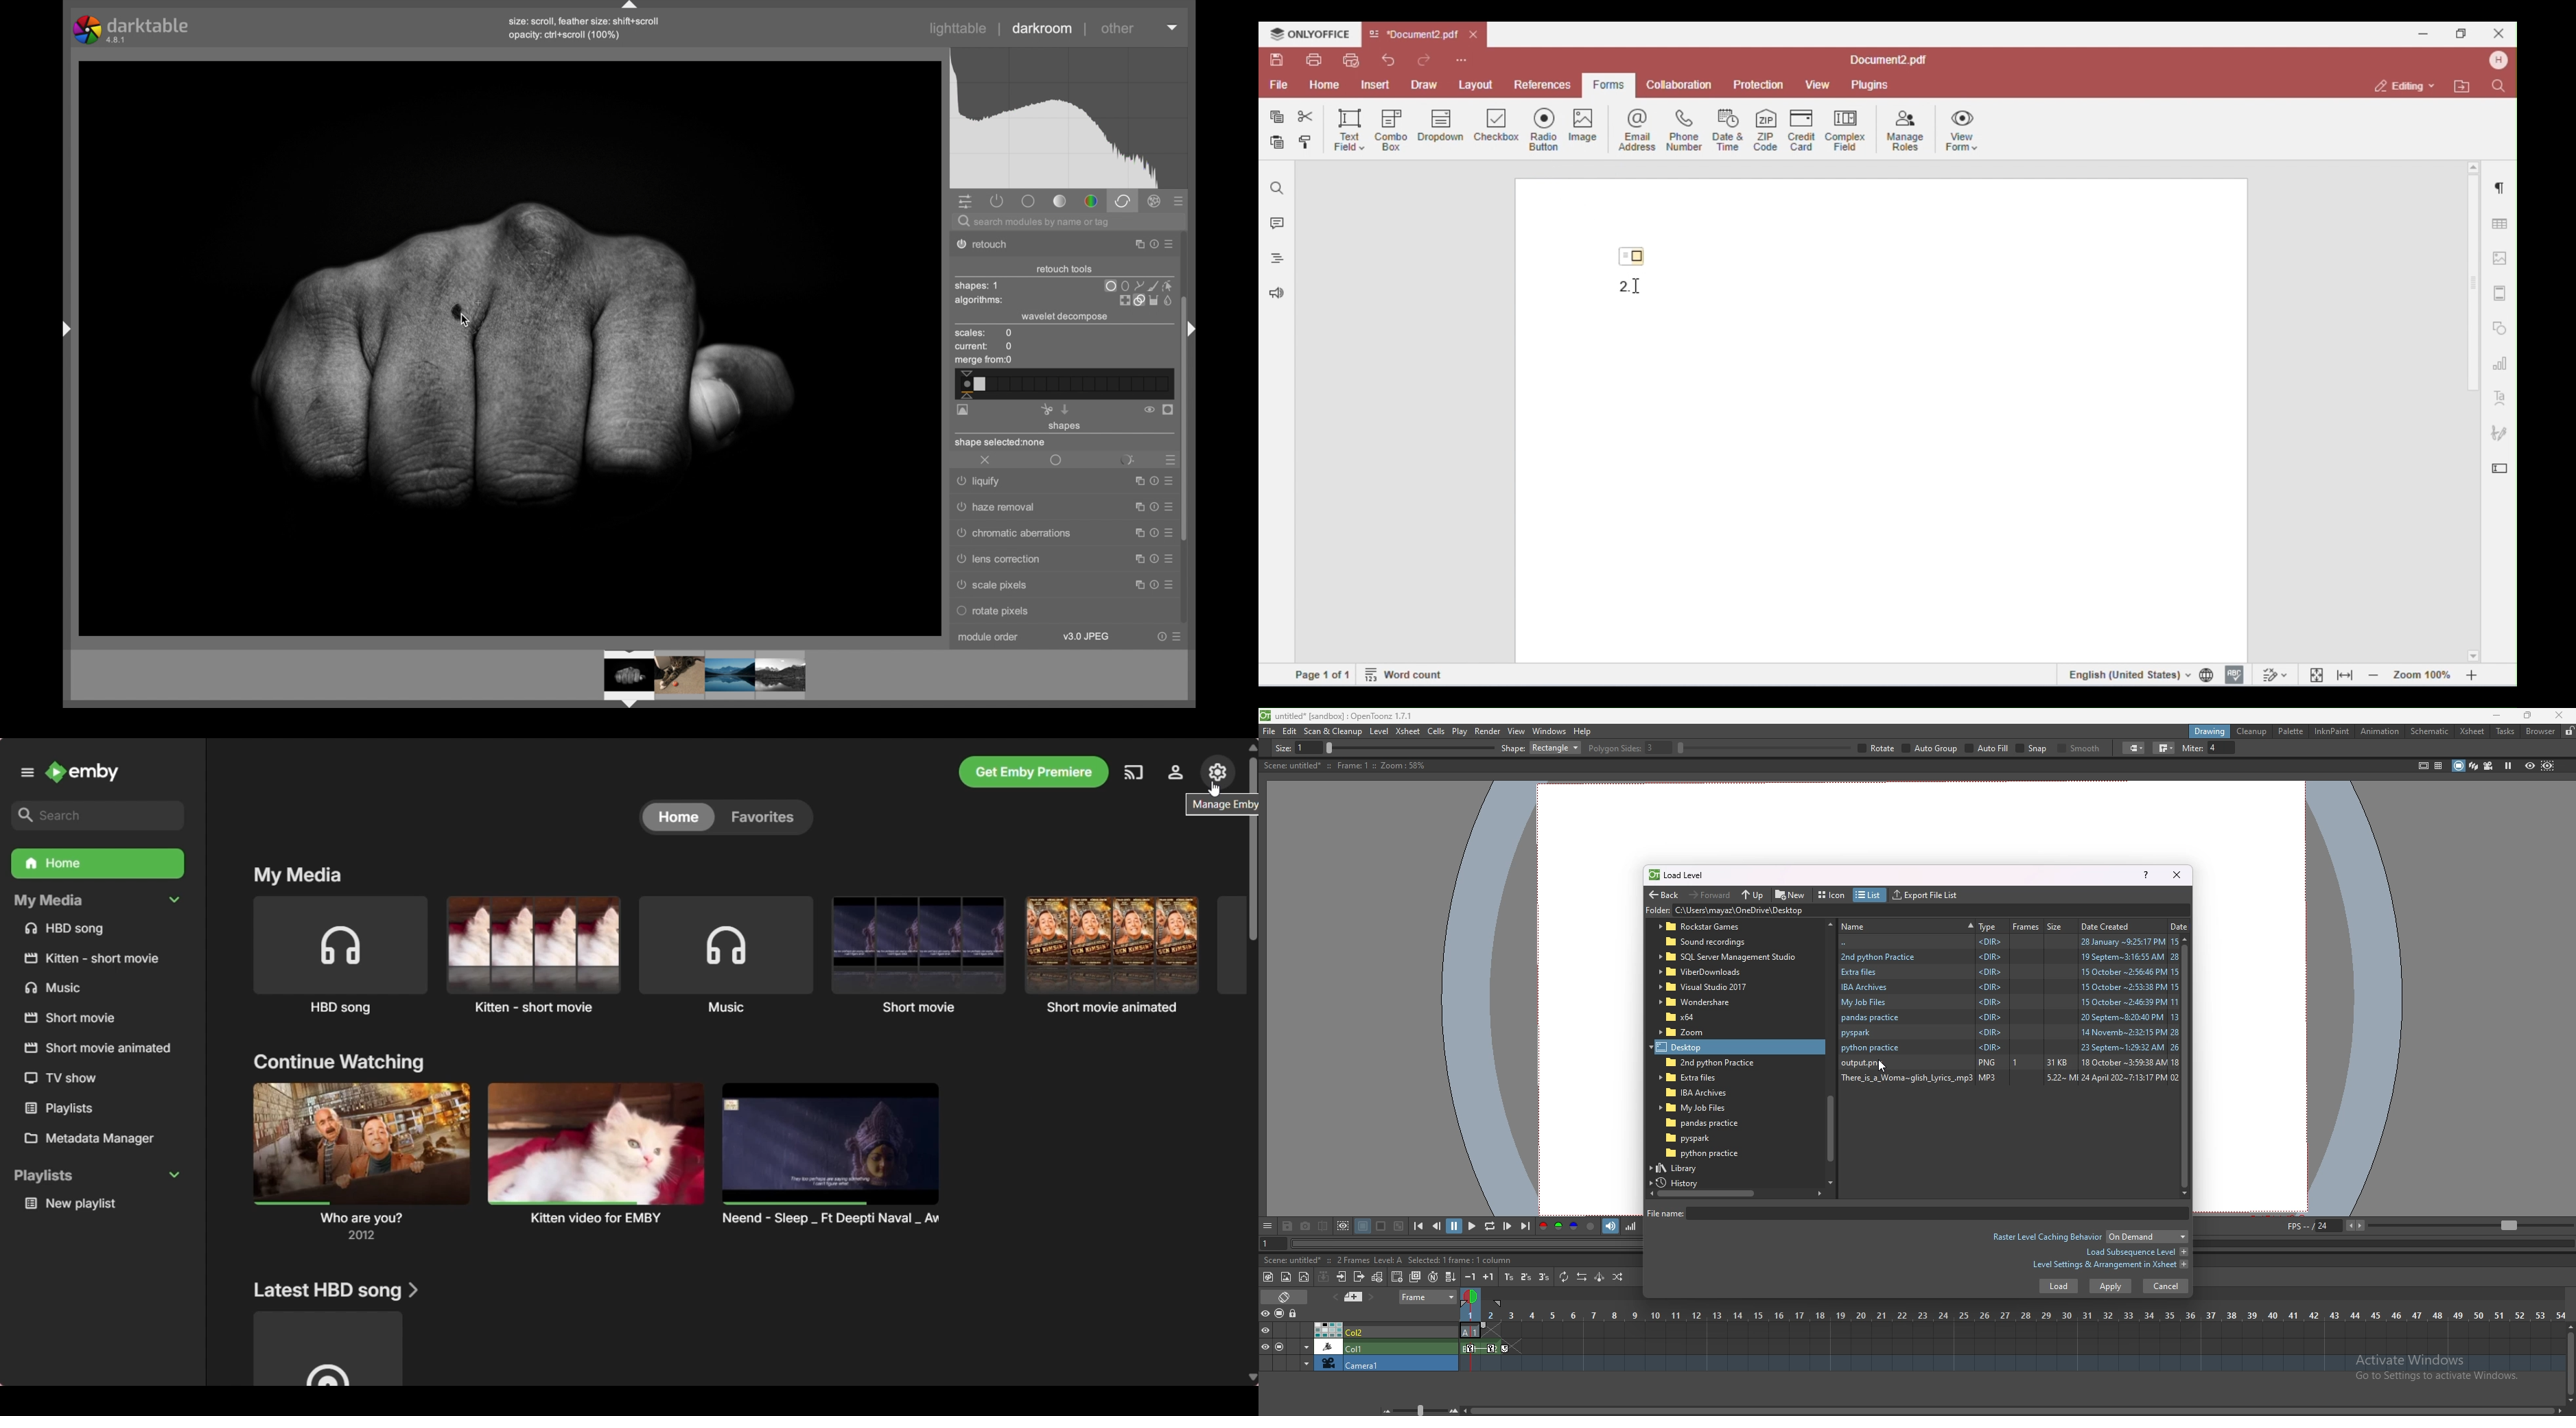 Image resolution: width=2576 pixels, height=1428 pixels. What do you see at coordinates (1027, 611) in the screenshot?
I see `rotate pixels` at bounding box center [1027, 611].